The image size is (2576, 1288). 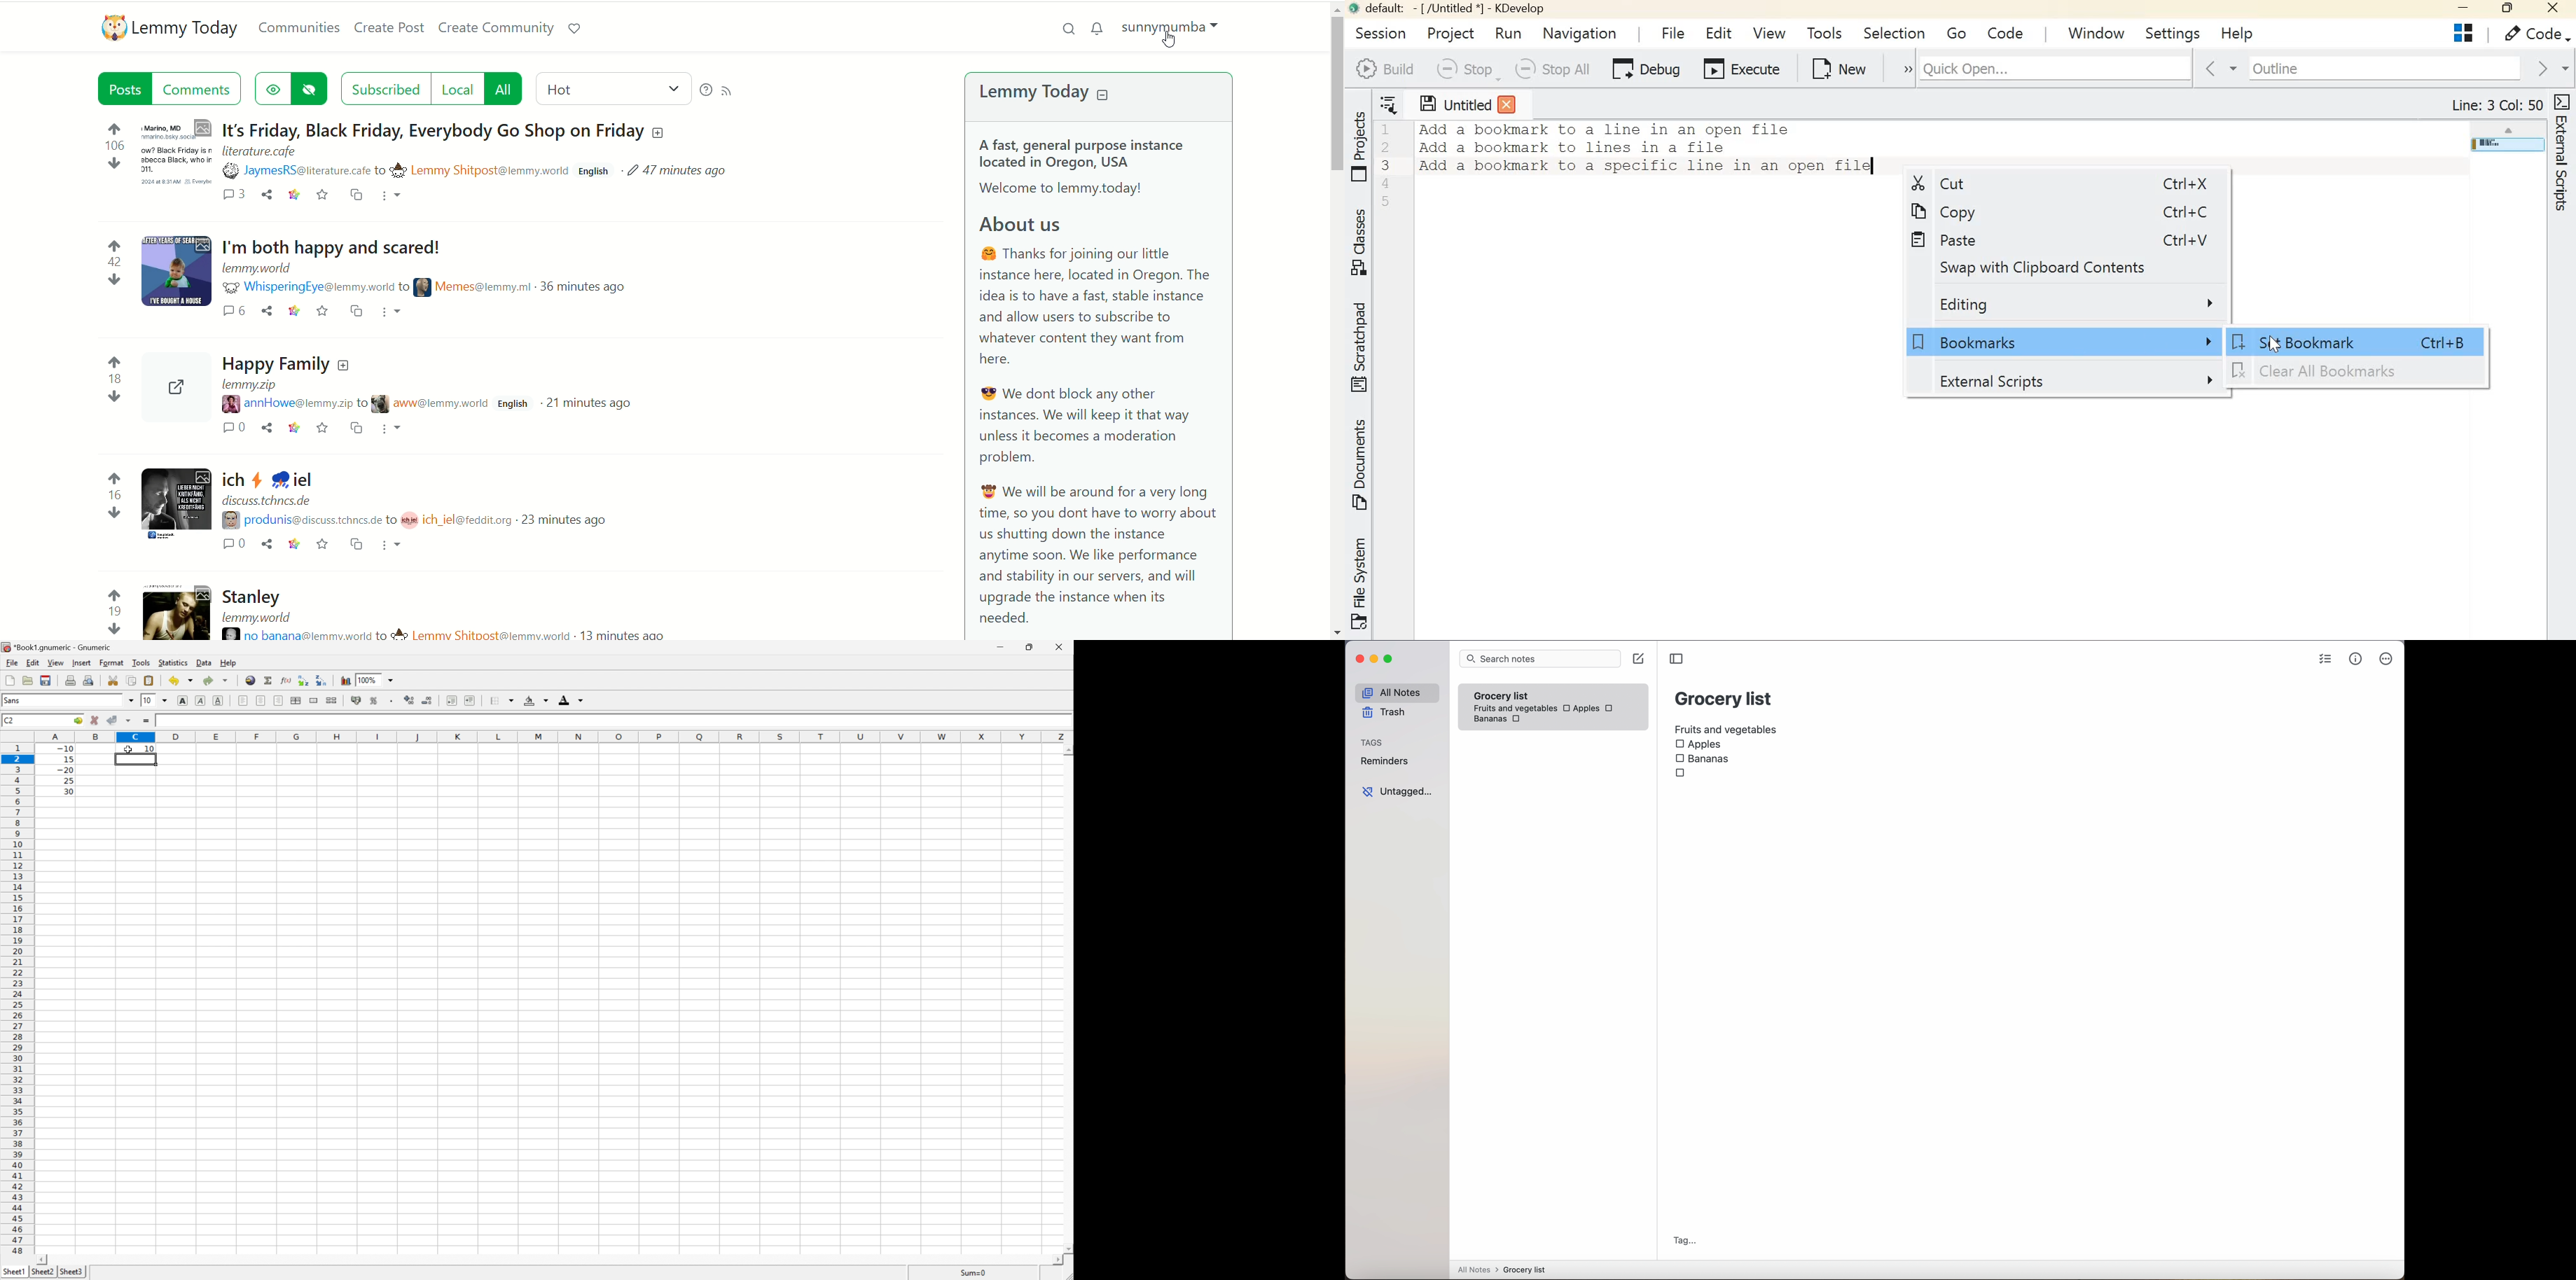 What do you see at coordinates (233, 197) in the screenshot?
I see `comment` at bounding box center [233, 197].